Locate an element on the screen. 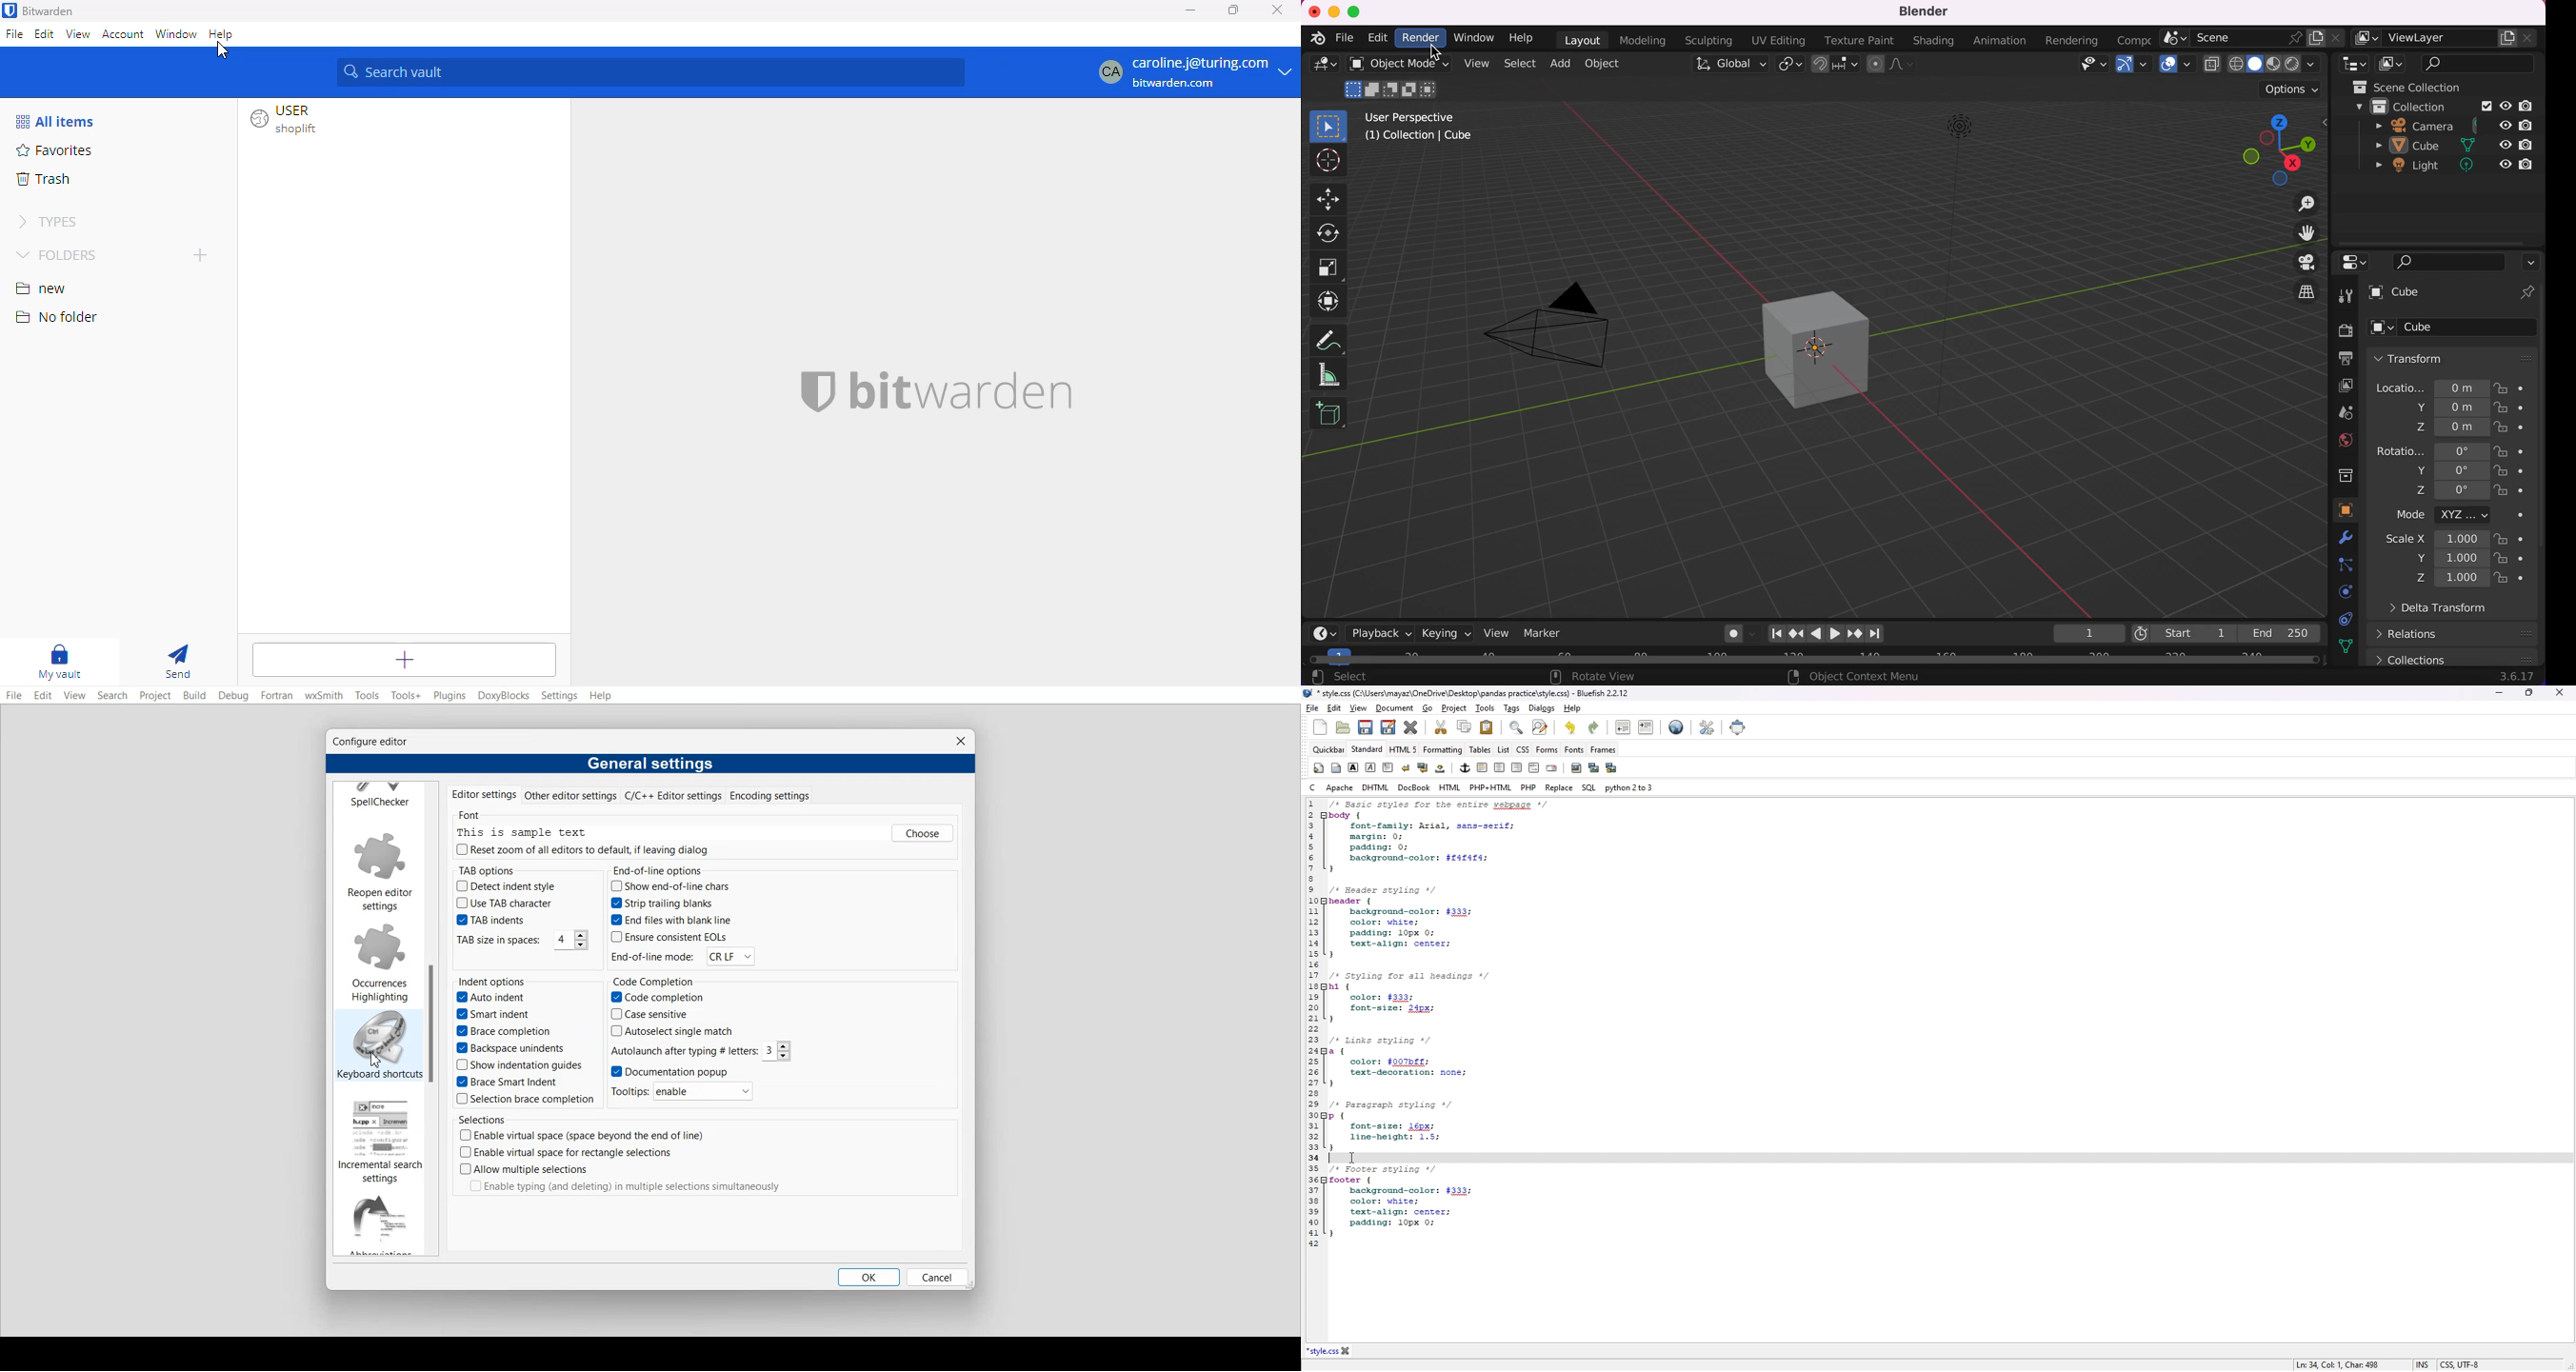 The width and height of the screenshot is (2576, 1372). close tab is located at coordinates (1347, 1351).